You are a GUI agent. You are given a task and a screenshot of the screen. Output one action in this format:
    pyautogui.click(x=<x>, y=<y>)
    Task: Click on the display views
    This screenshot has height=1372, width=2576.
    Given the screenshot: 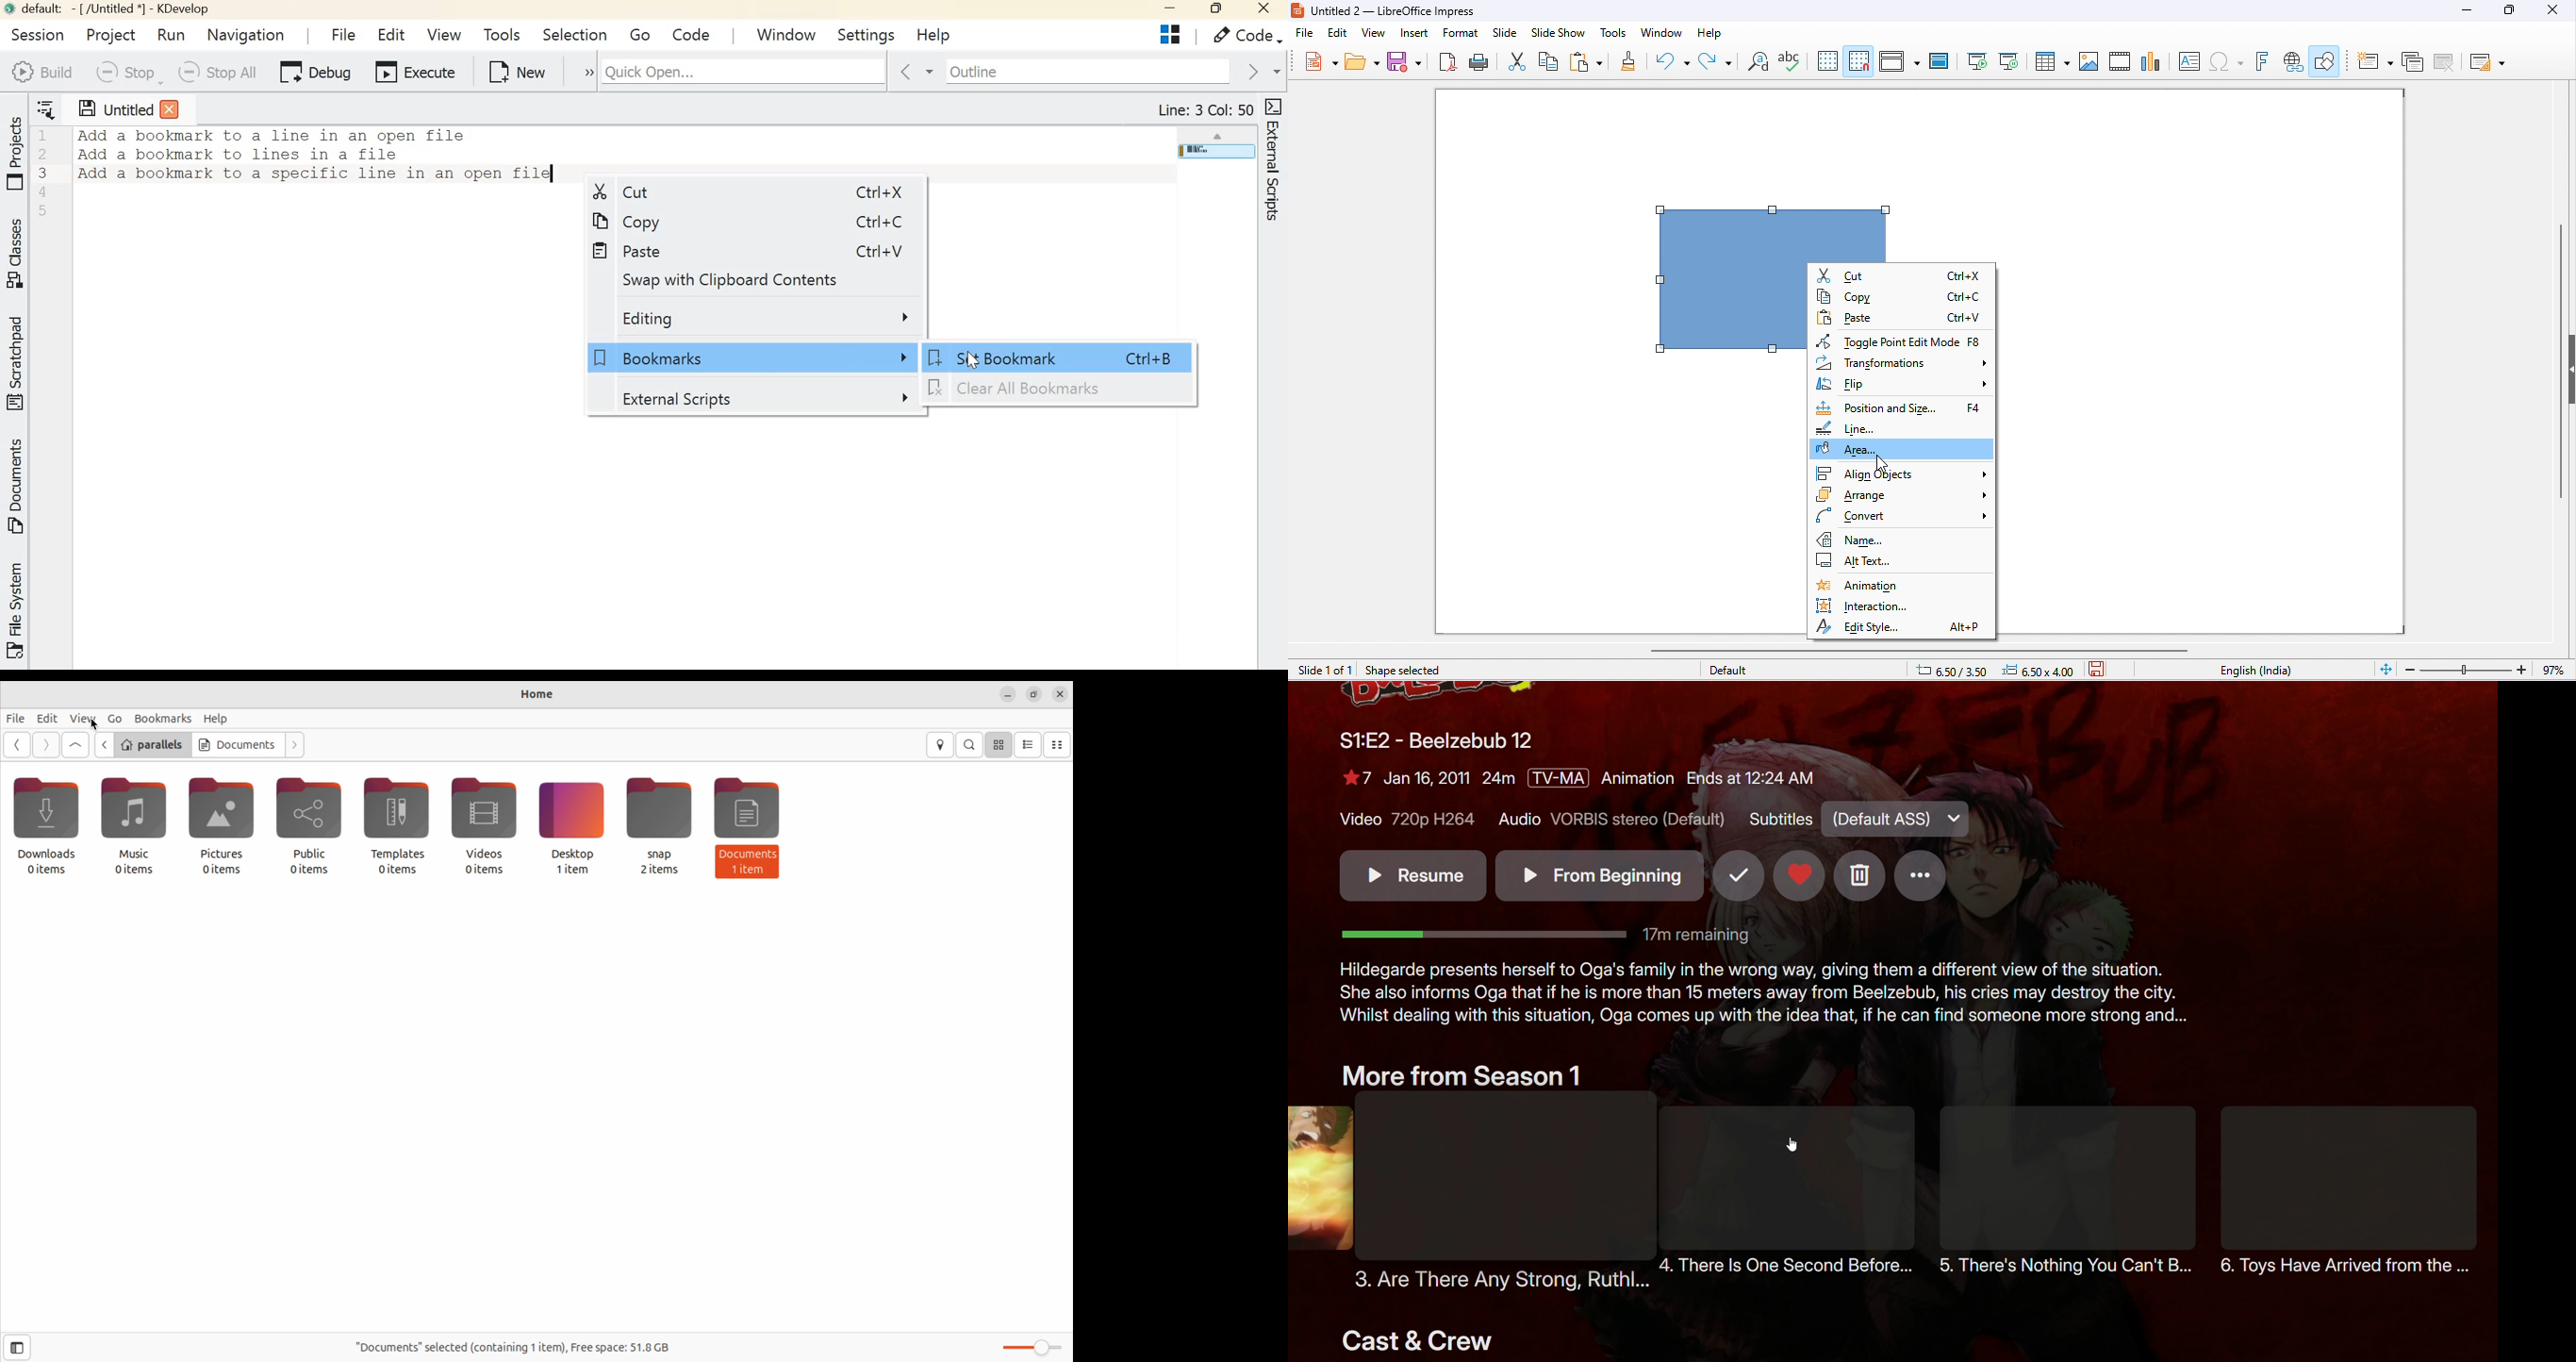 What is the action you would take?
    pyautogui.click(x=1901, y=60)
    